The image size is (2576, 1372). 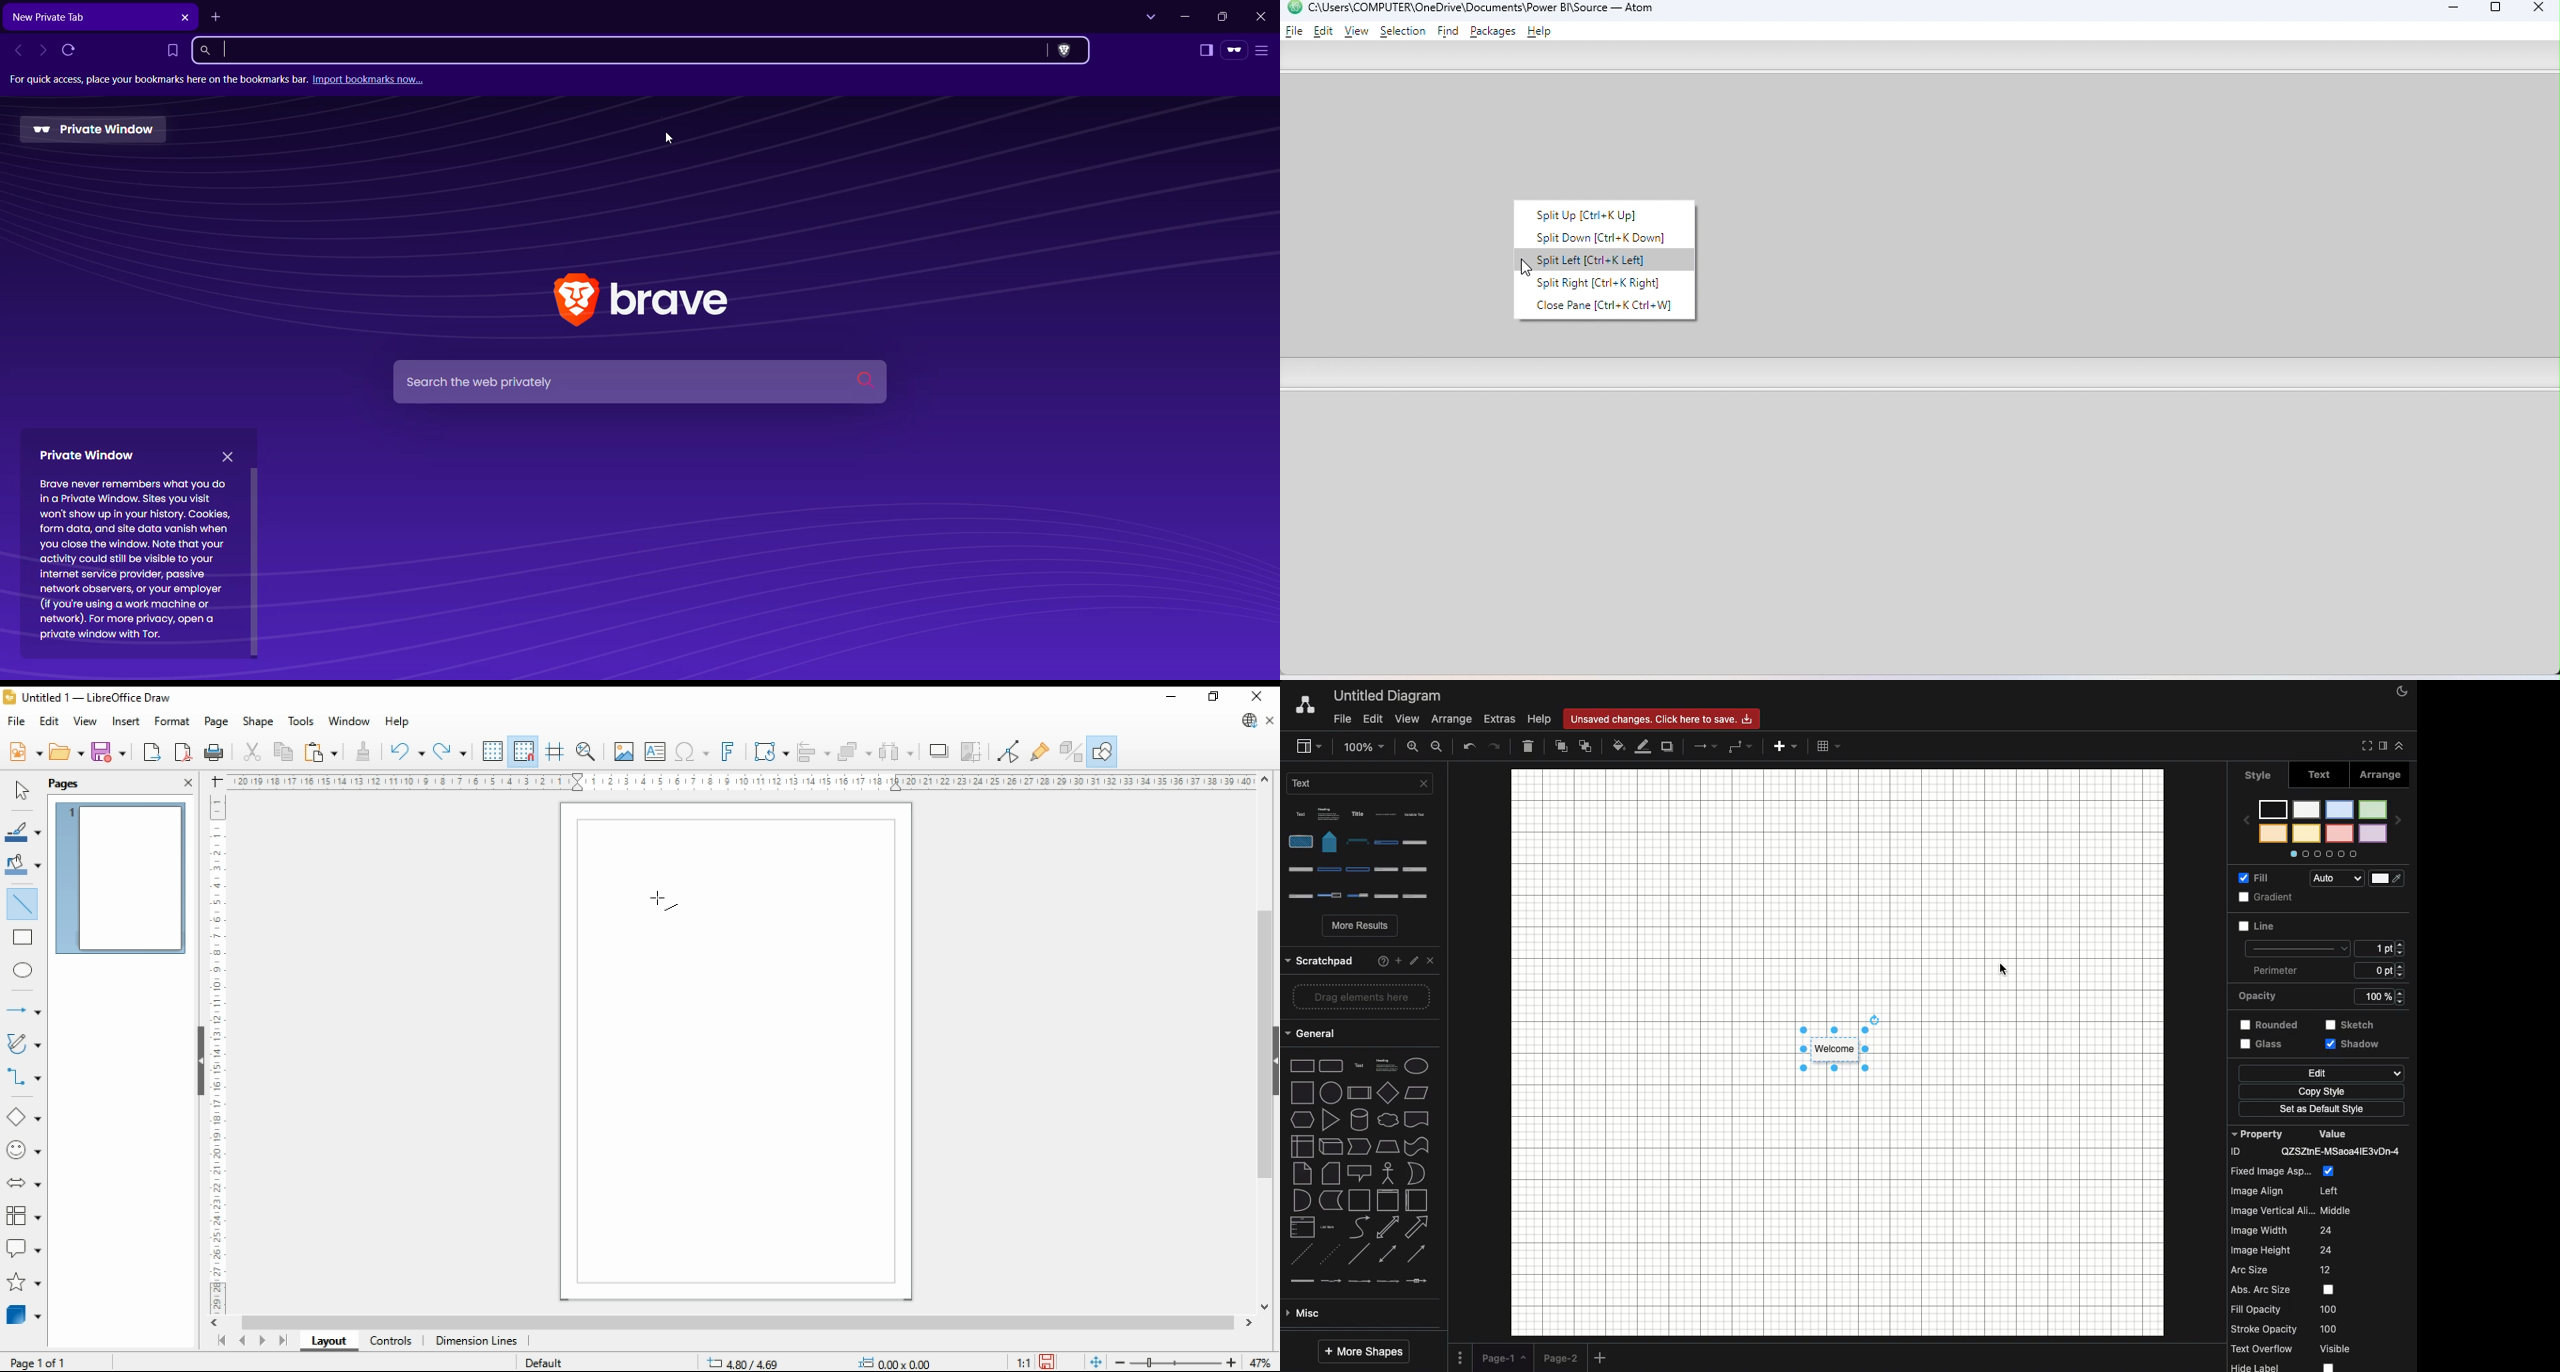 I want to click on Undo, so click(x=1469, y=747).